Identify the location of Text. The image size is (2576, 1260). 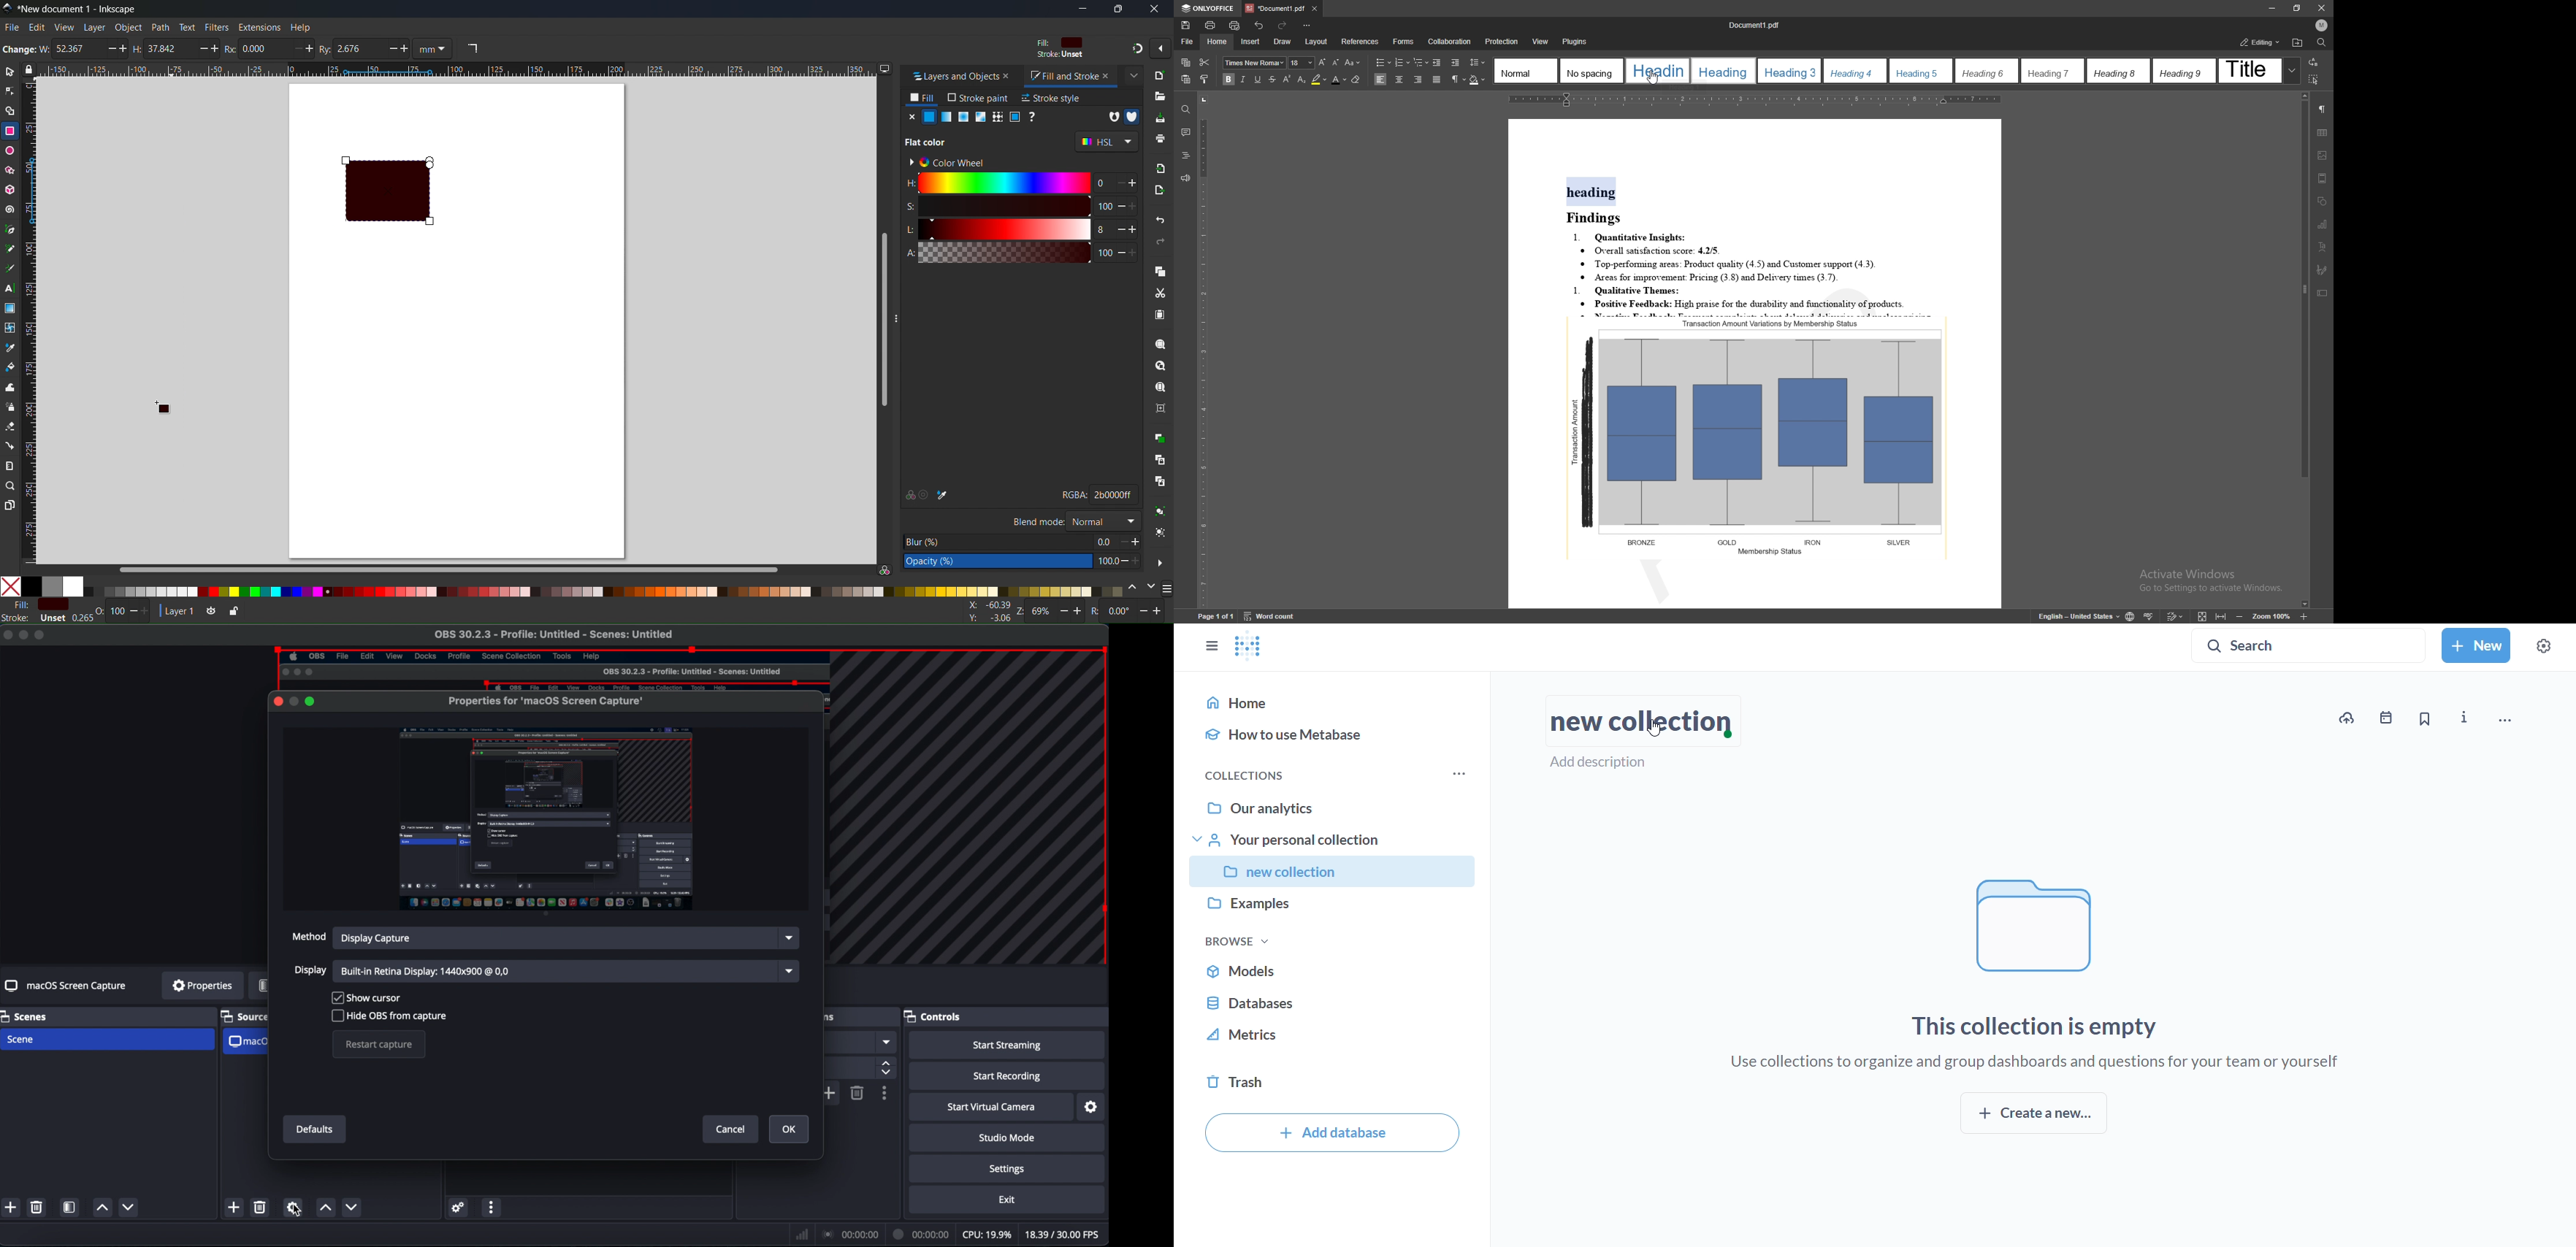
(188, 27).